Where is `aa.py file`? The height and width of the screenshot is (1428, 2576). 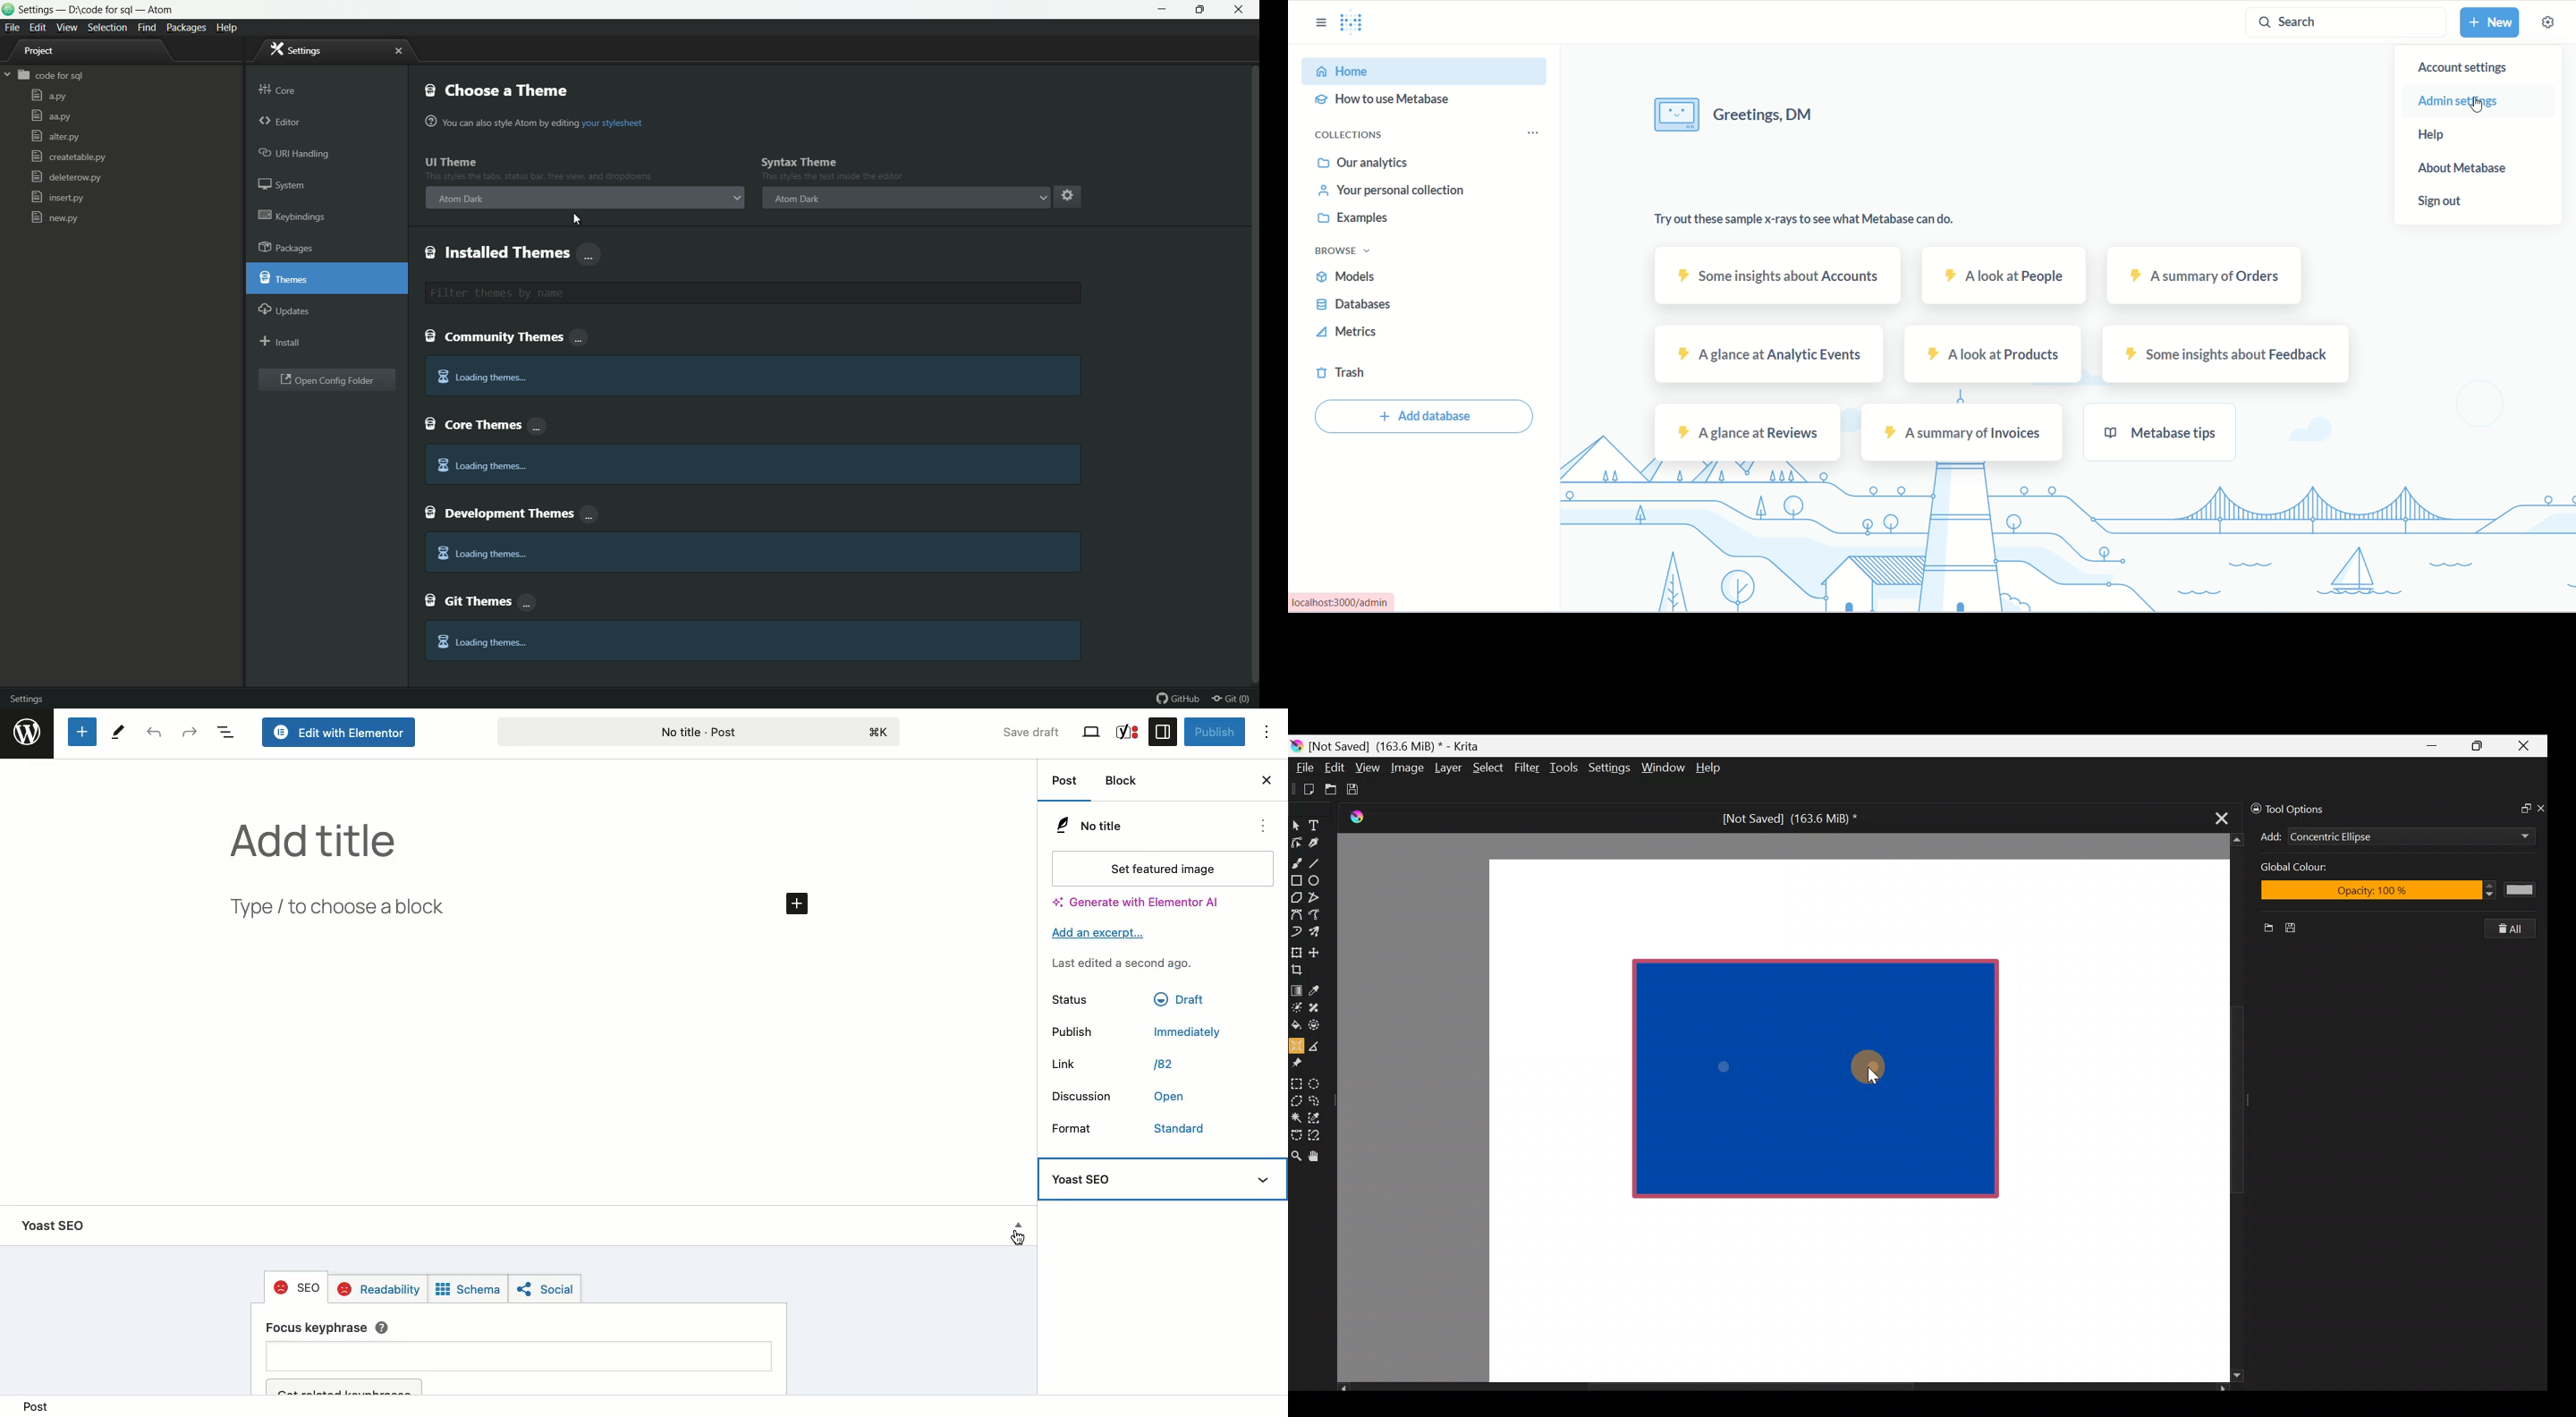 aa.py file is located at coordinates (51, 117).